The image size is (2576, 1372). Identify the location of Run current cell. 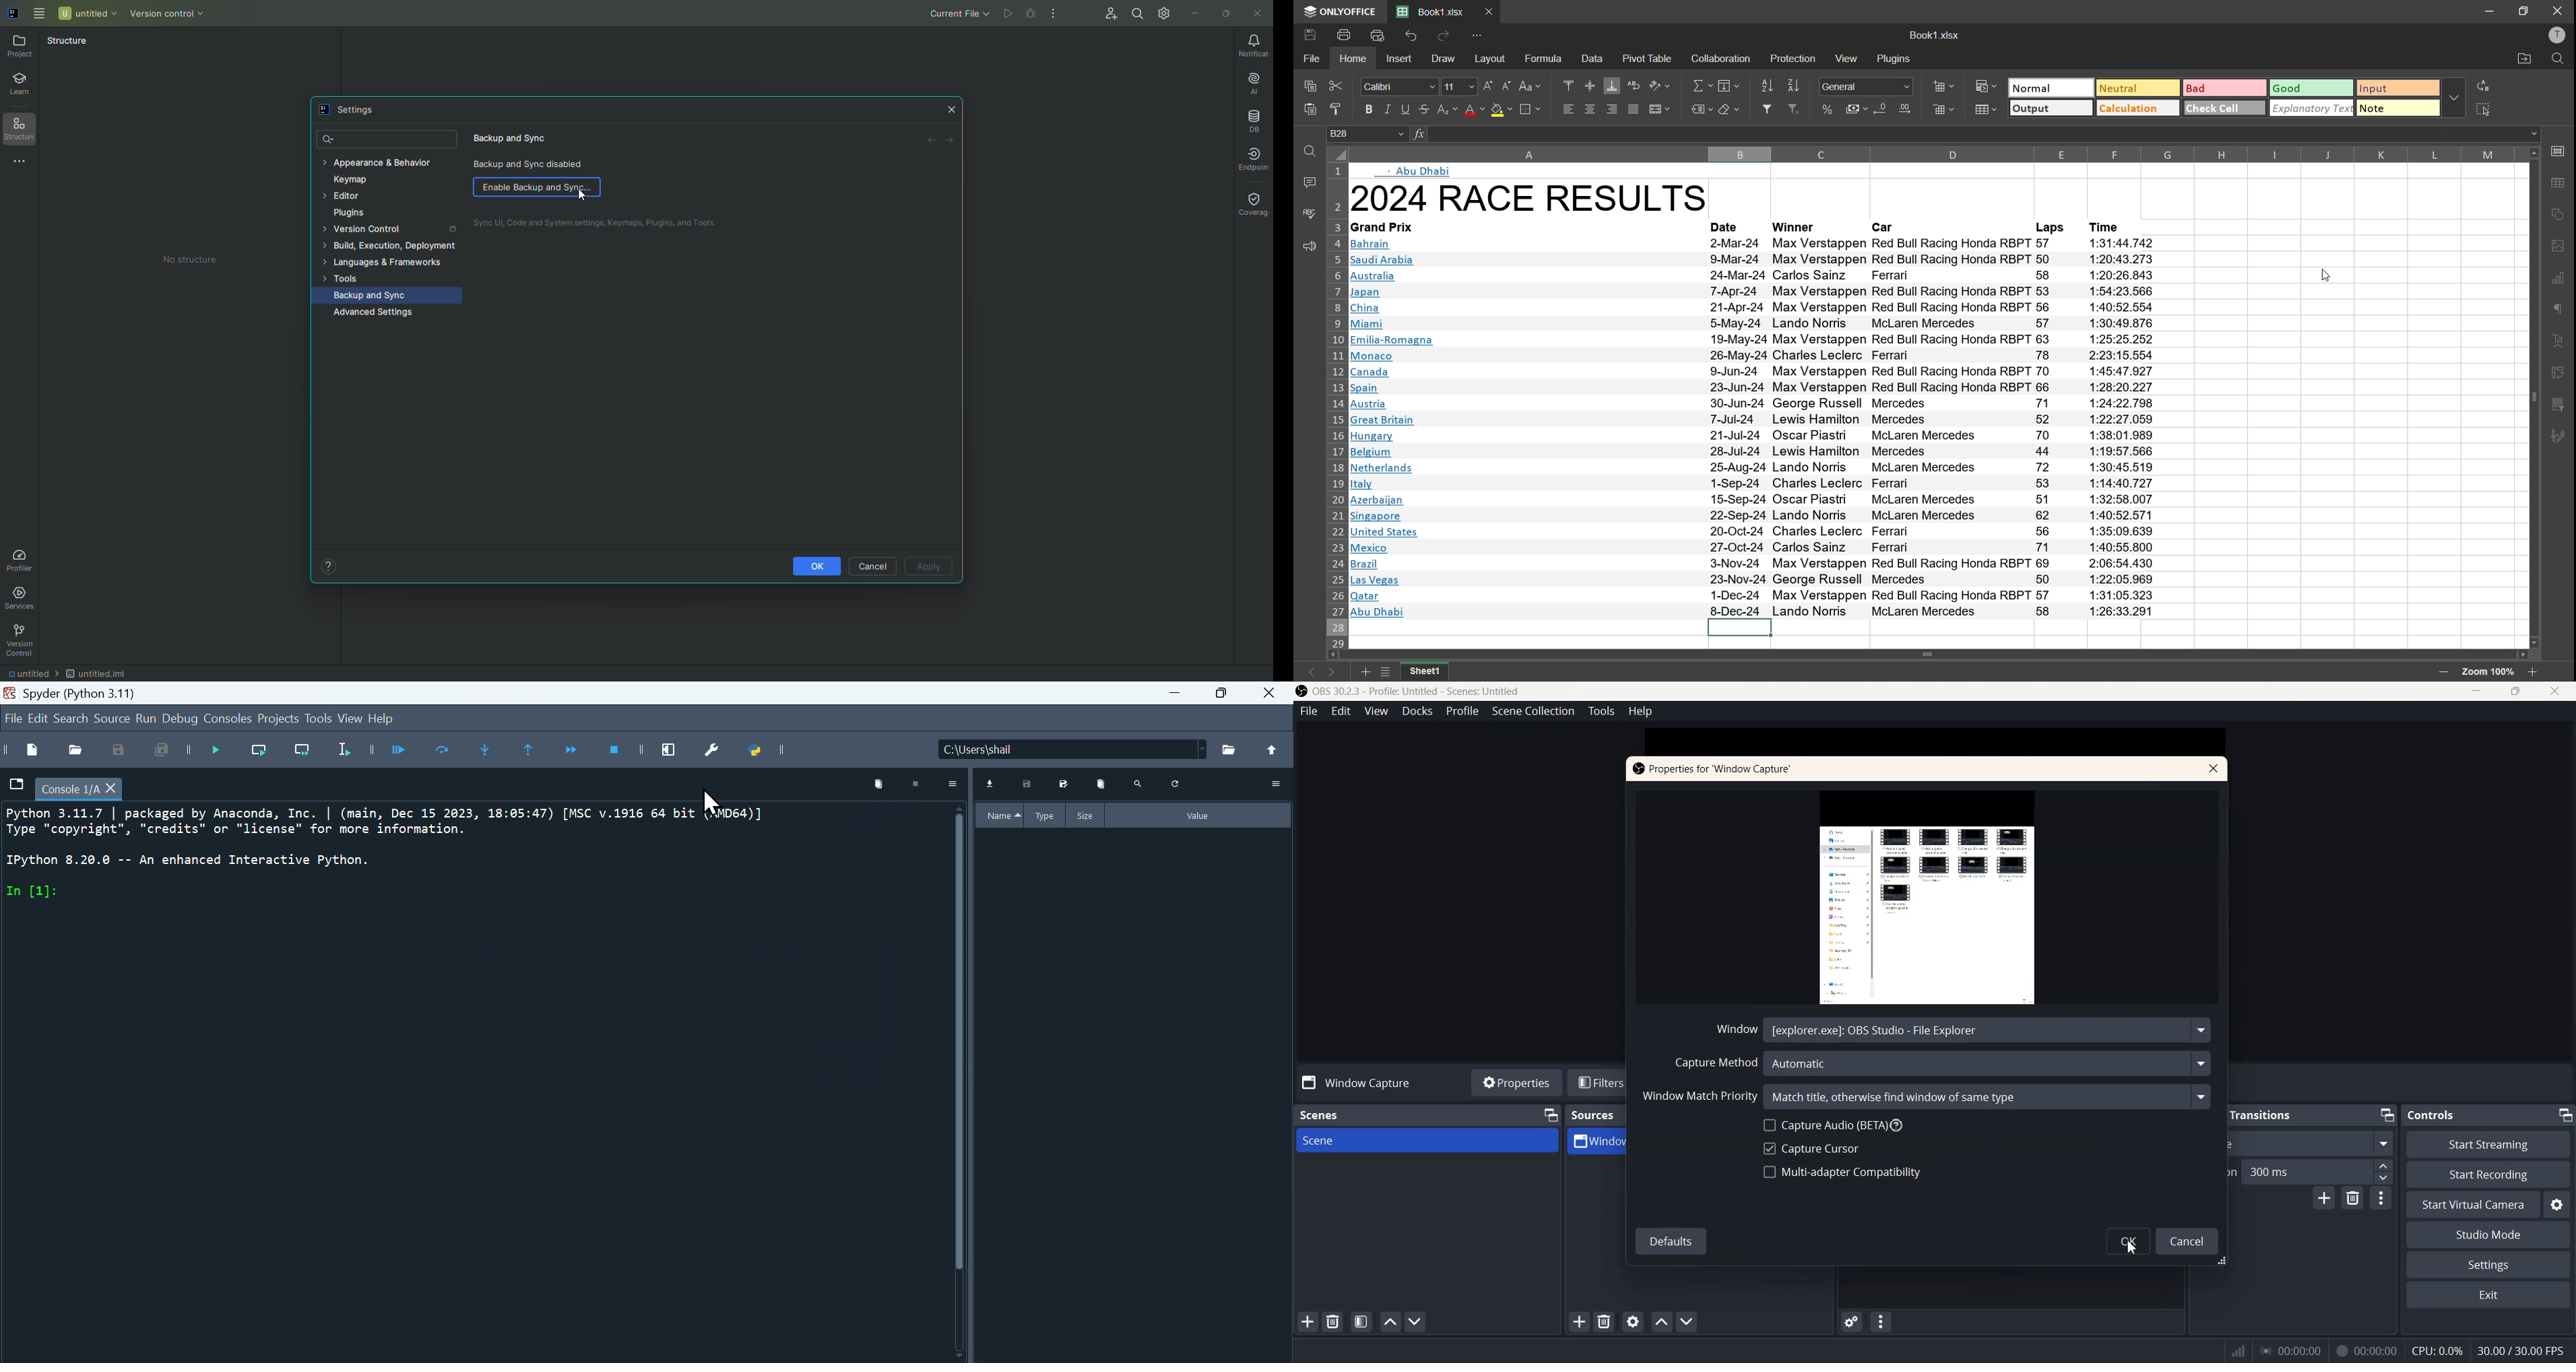
(447, 752).